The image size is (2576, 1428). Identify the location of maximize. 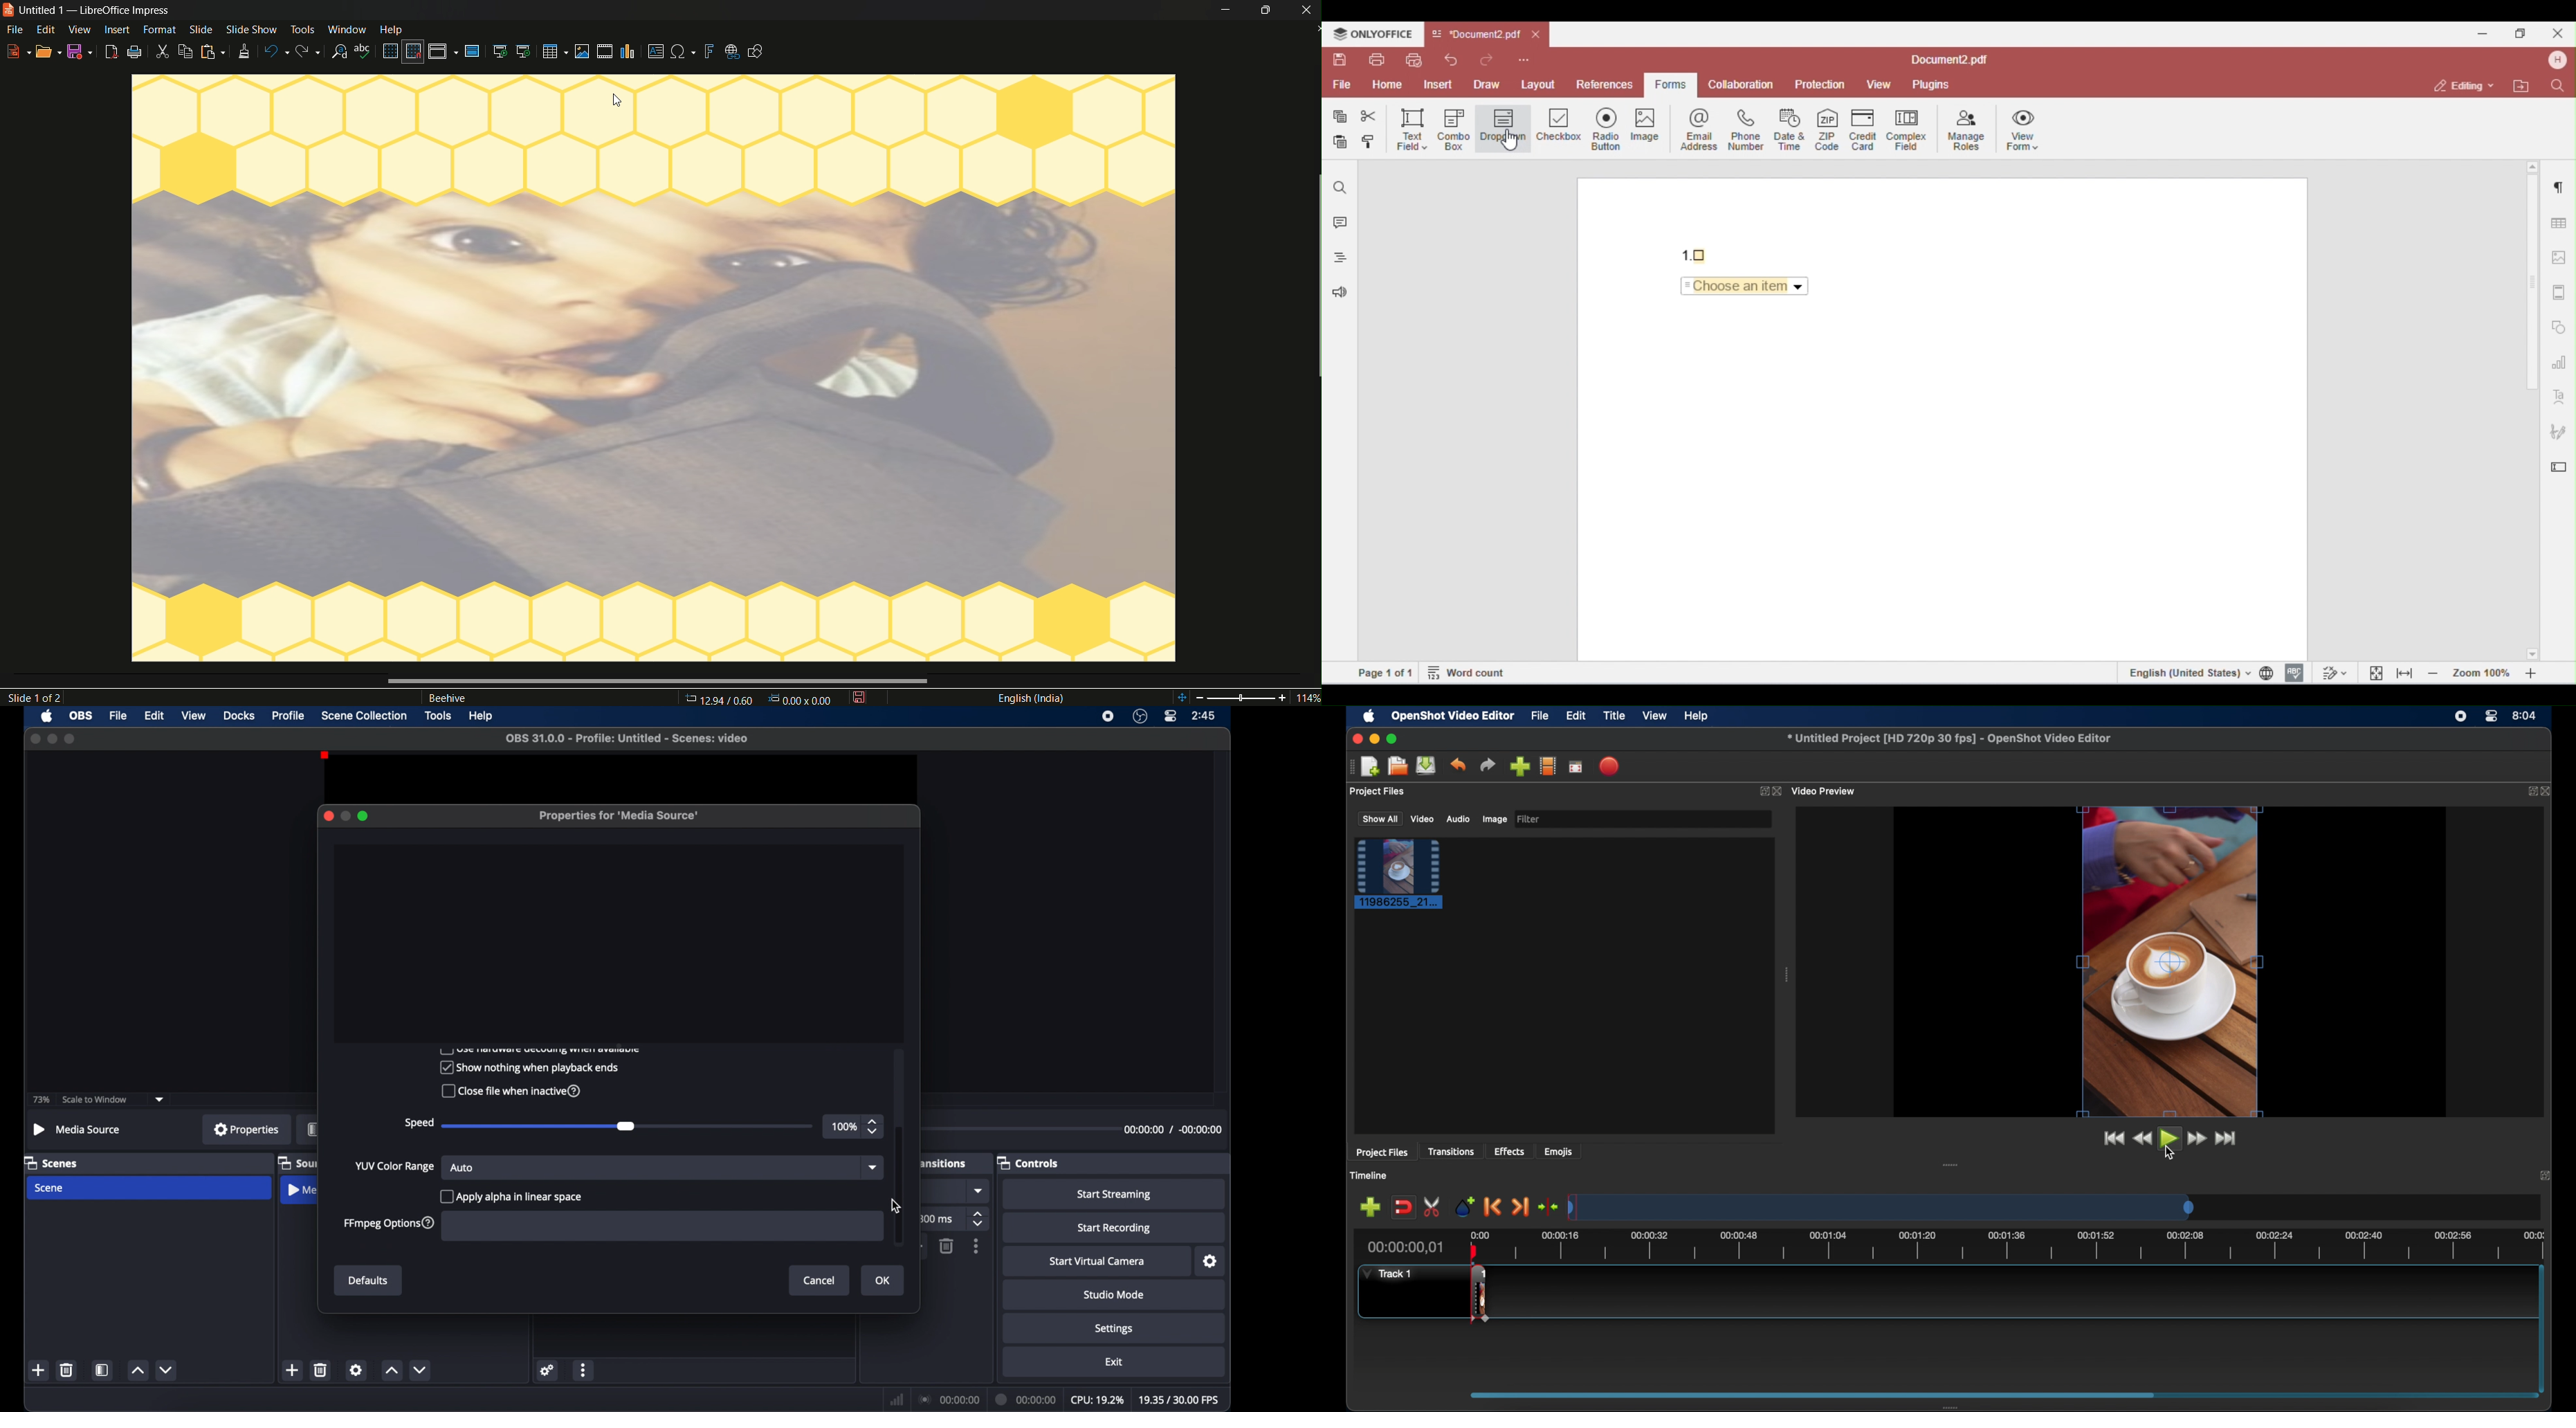
(71, 739).